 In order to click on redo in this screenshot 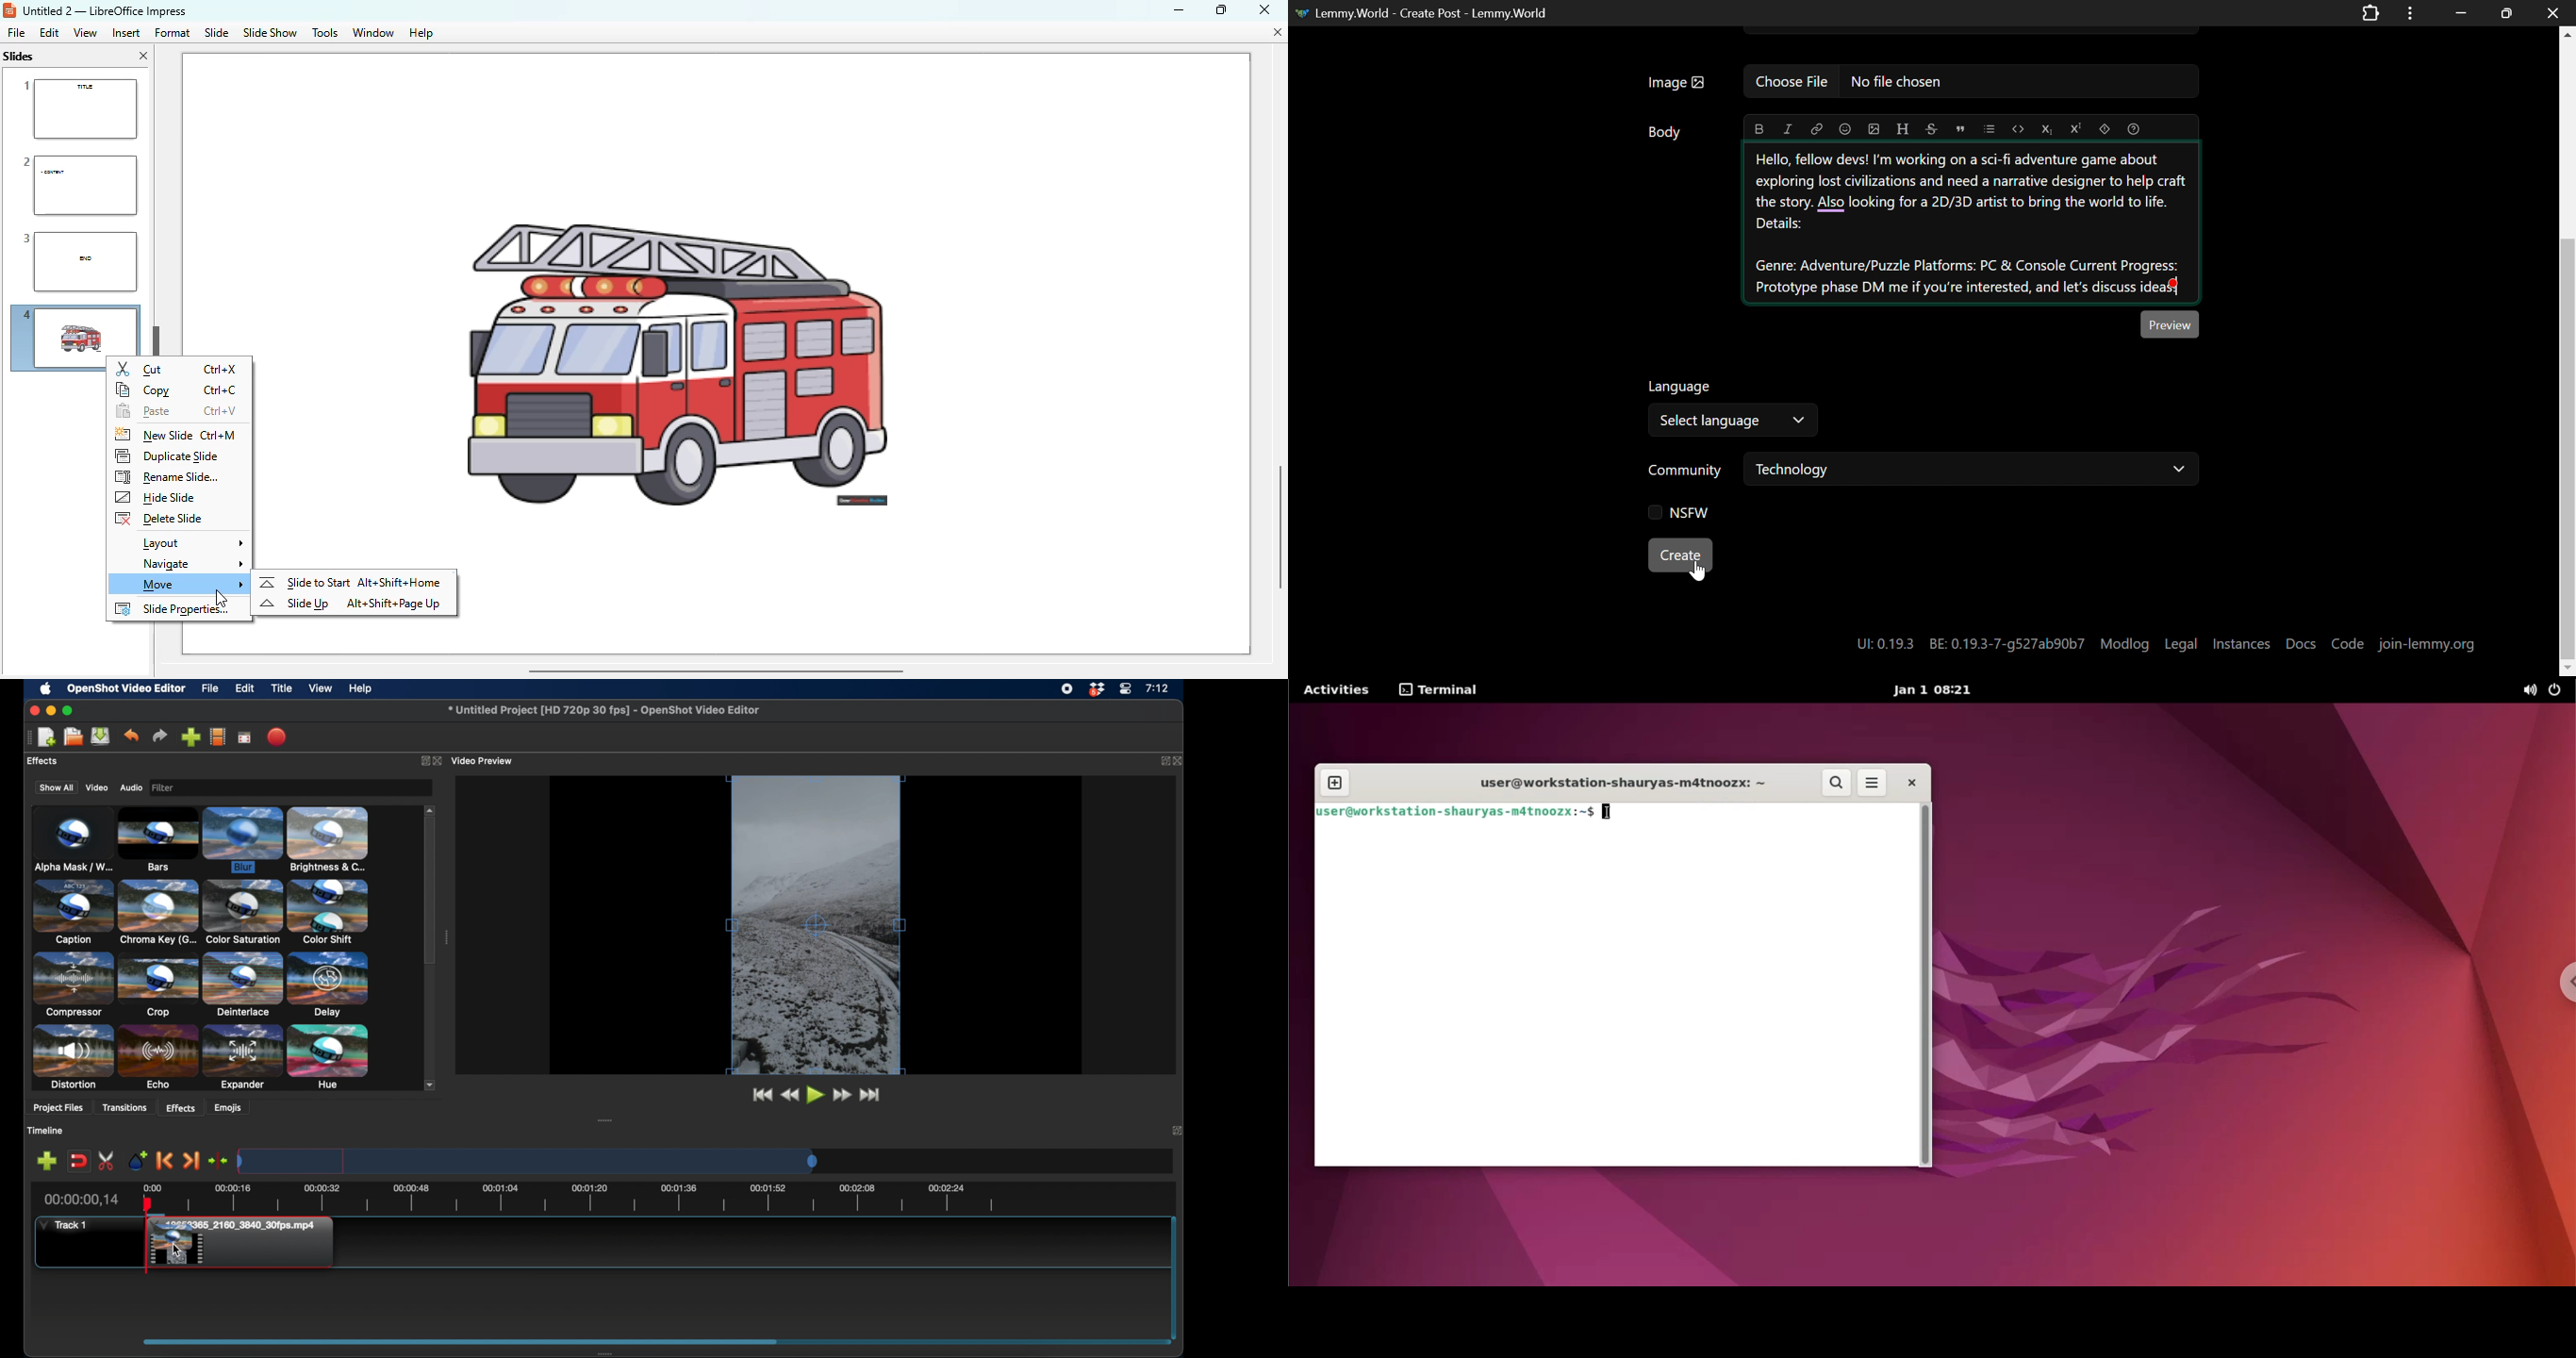, I will do `click(160, 736)`.